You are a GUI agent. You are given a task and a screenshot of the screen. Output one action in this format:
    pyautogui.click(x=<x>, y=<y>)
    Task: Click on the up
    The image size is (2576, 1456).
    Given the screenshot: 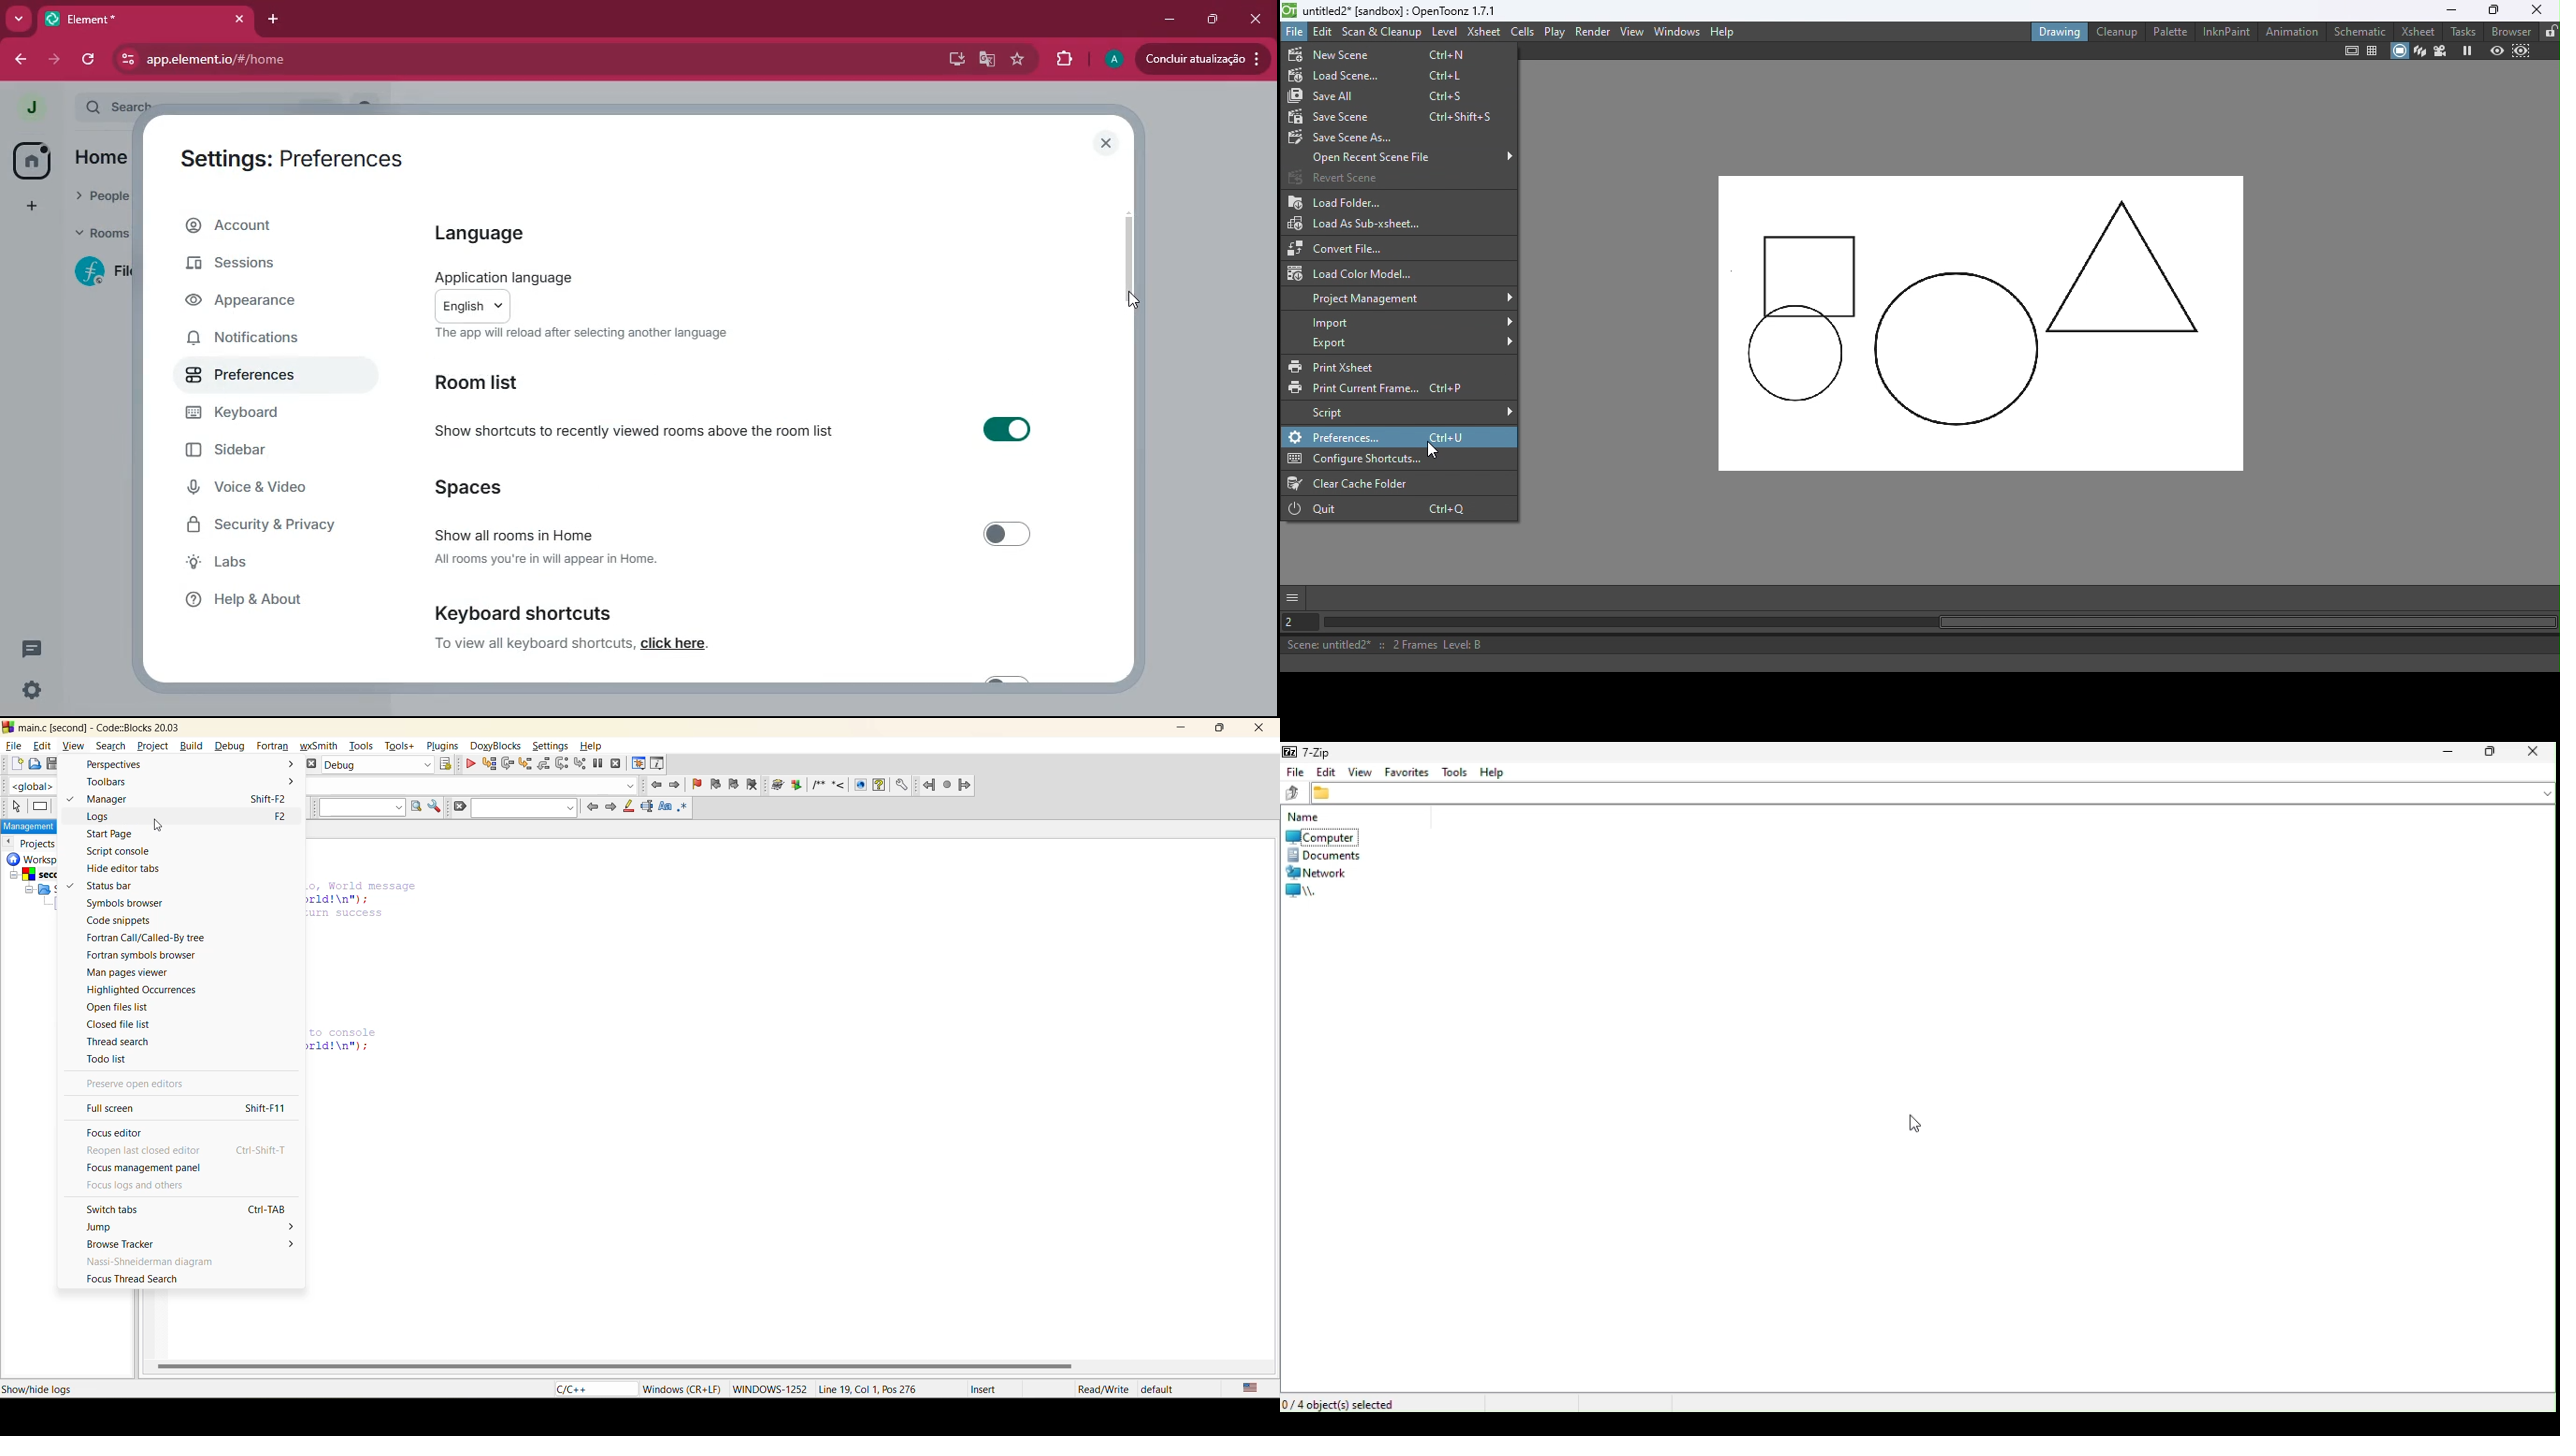 What is the action you would take?
    pyautogui.click(x=1290, y=793)
    